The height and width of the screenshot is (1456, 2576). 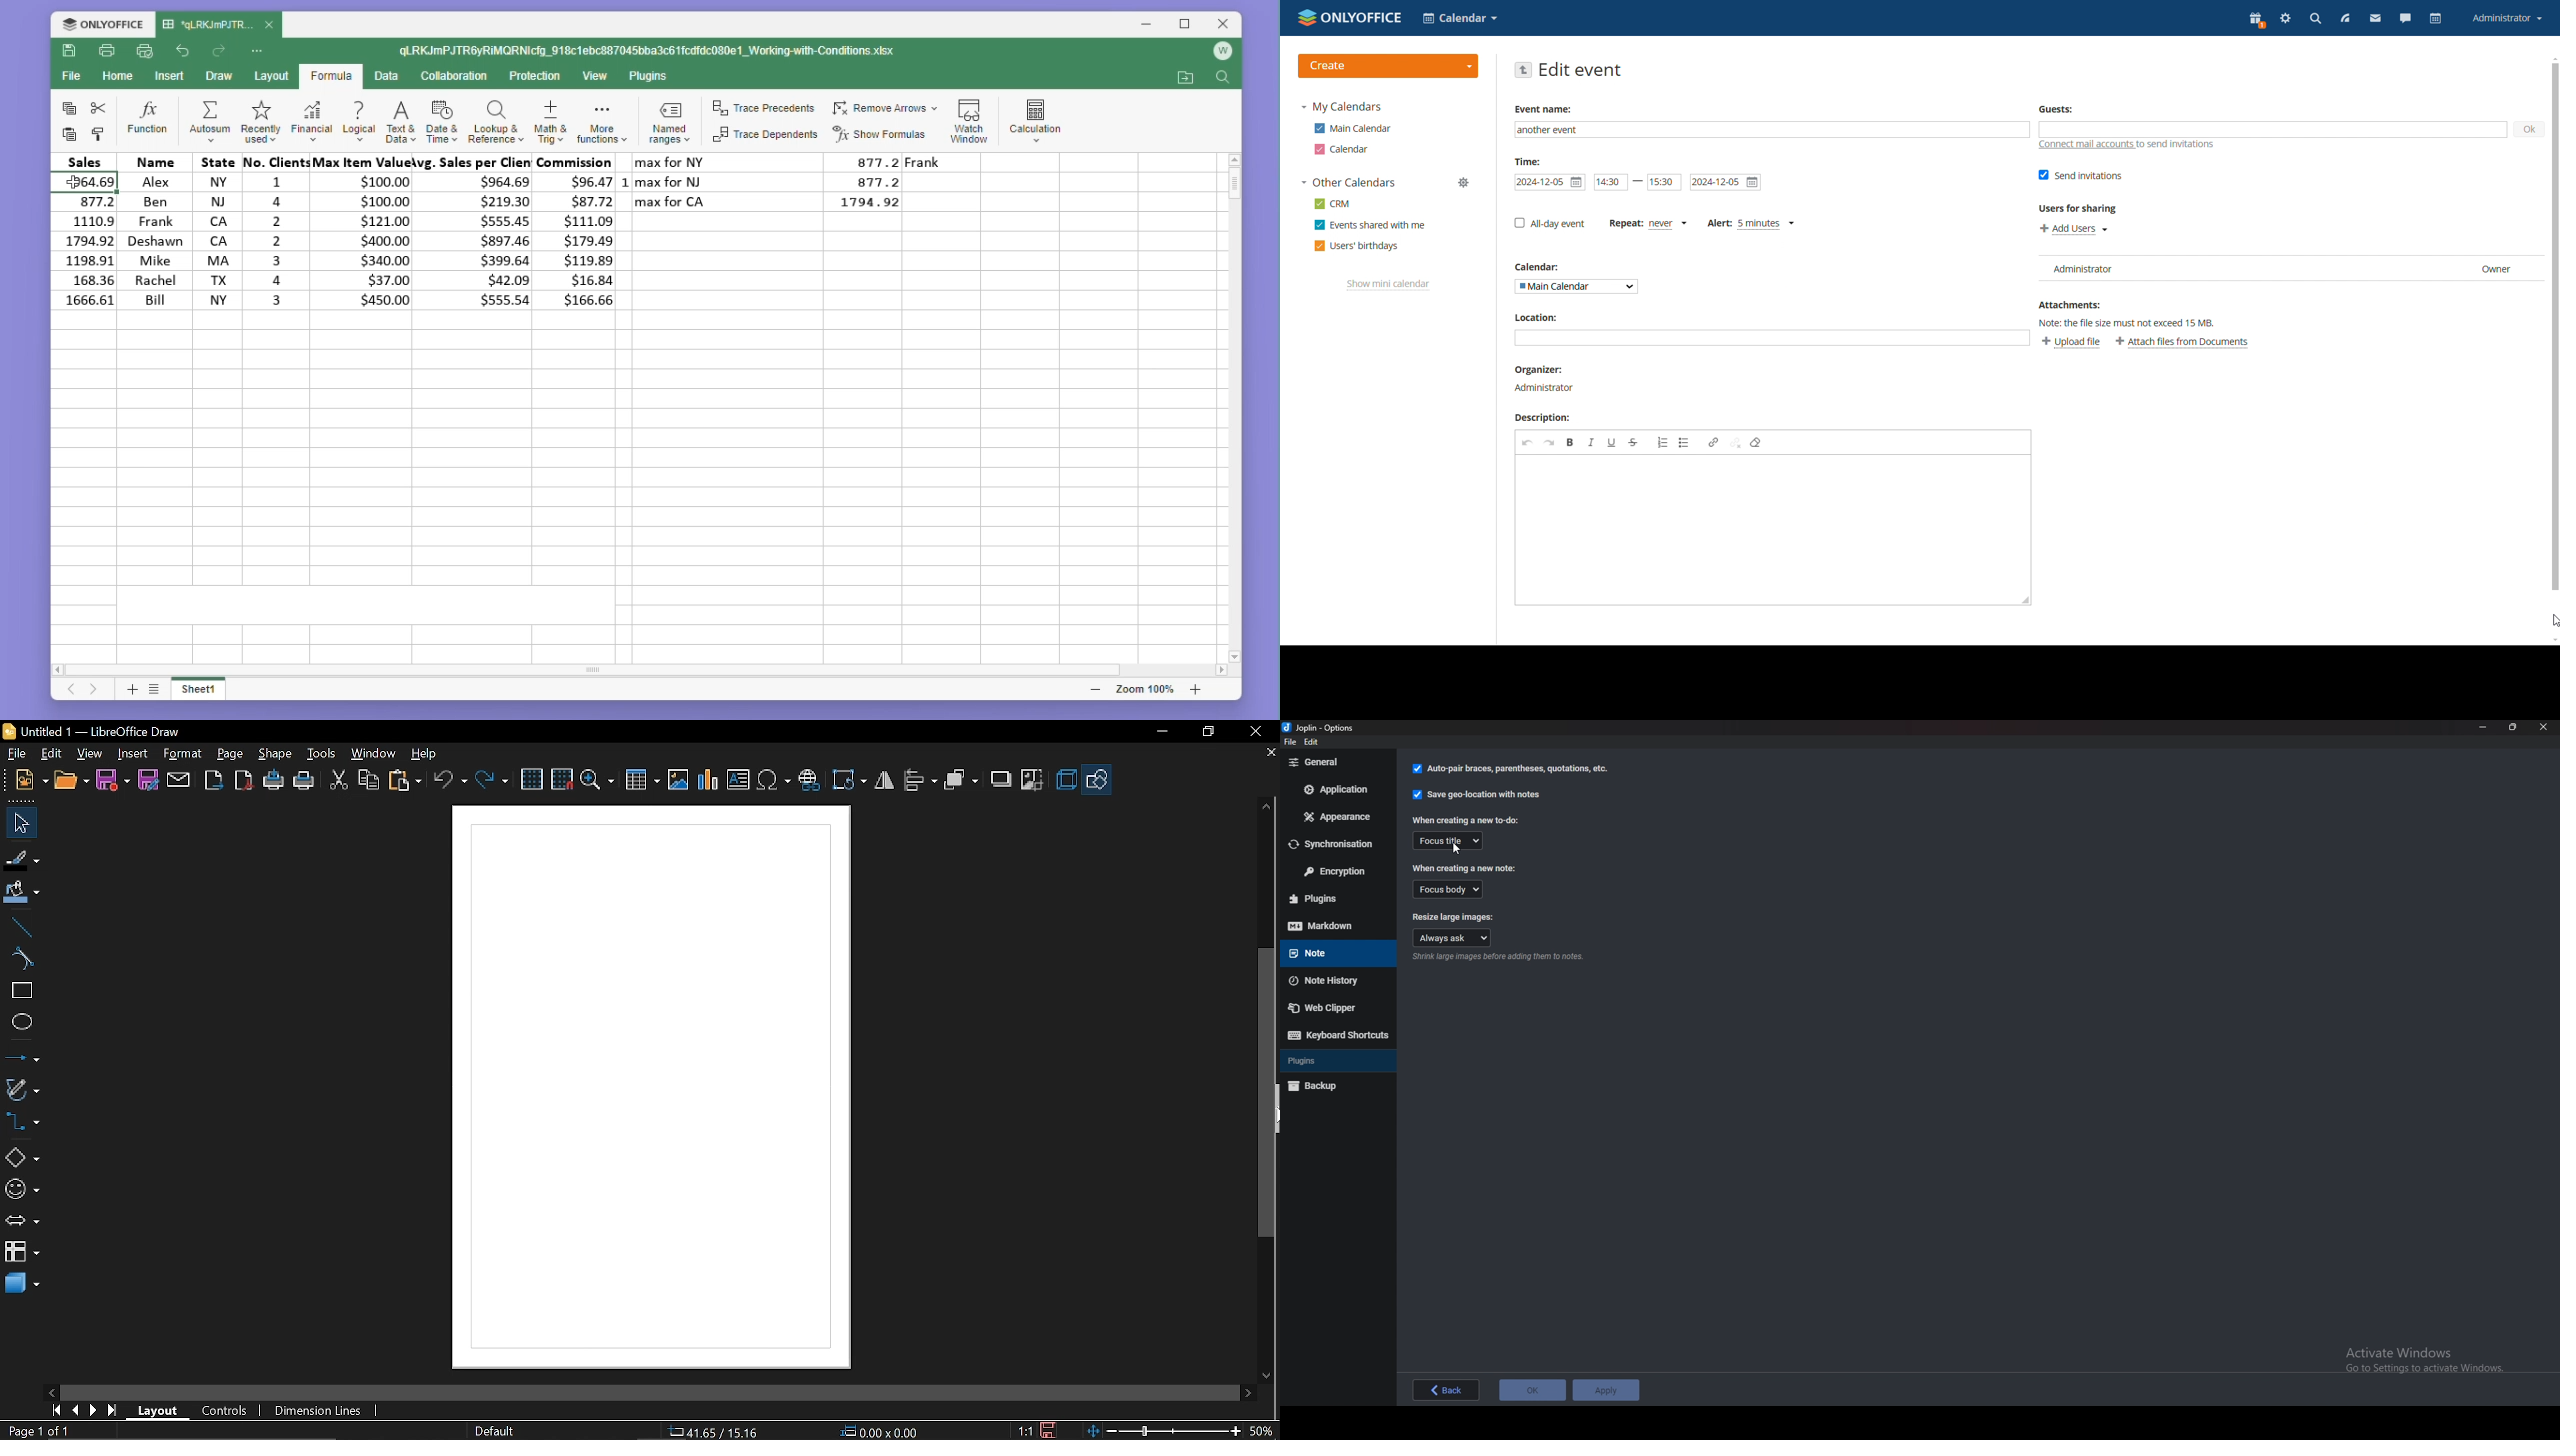 What do you see at coordinates (37, 1431) in the screenshot?
I see `current page (Page 1 of 1)` at bounding box center [37, 1431].